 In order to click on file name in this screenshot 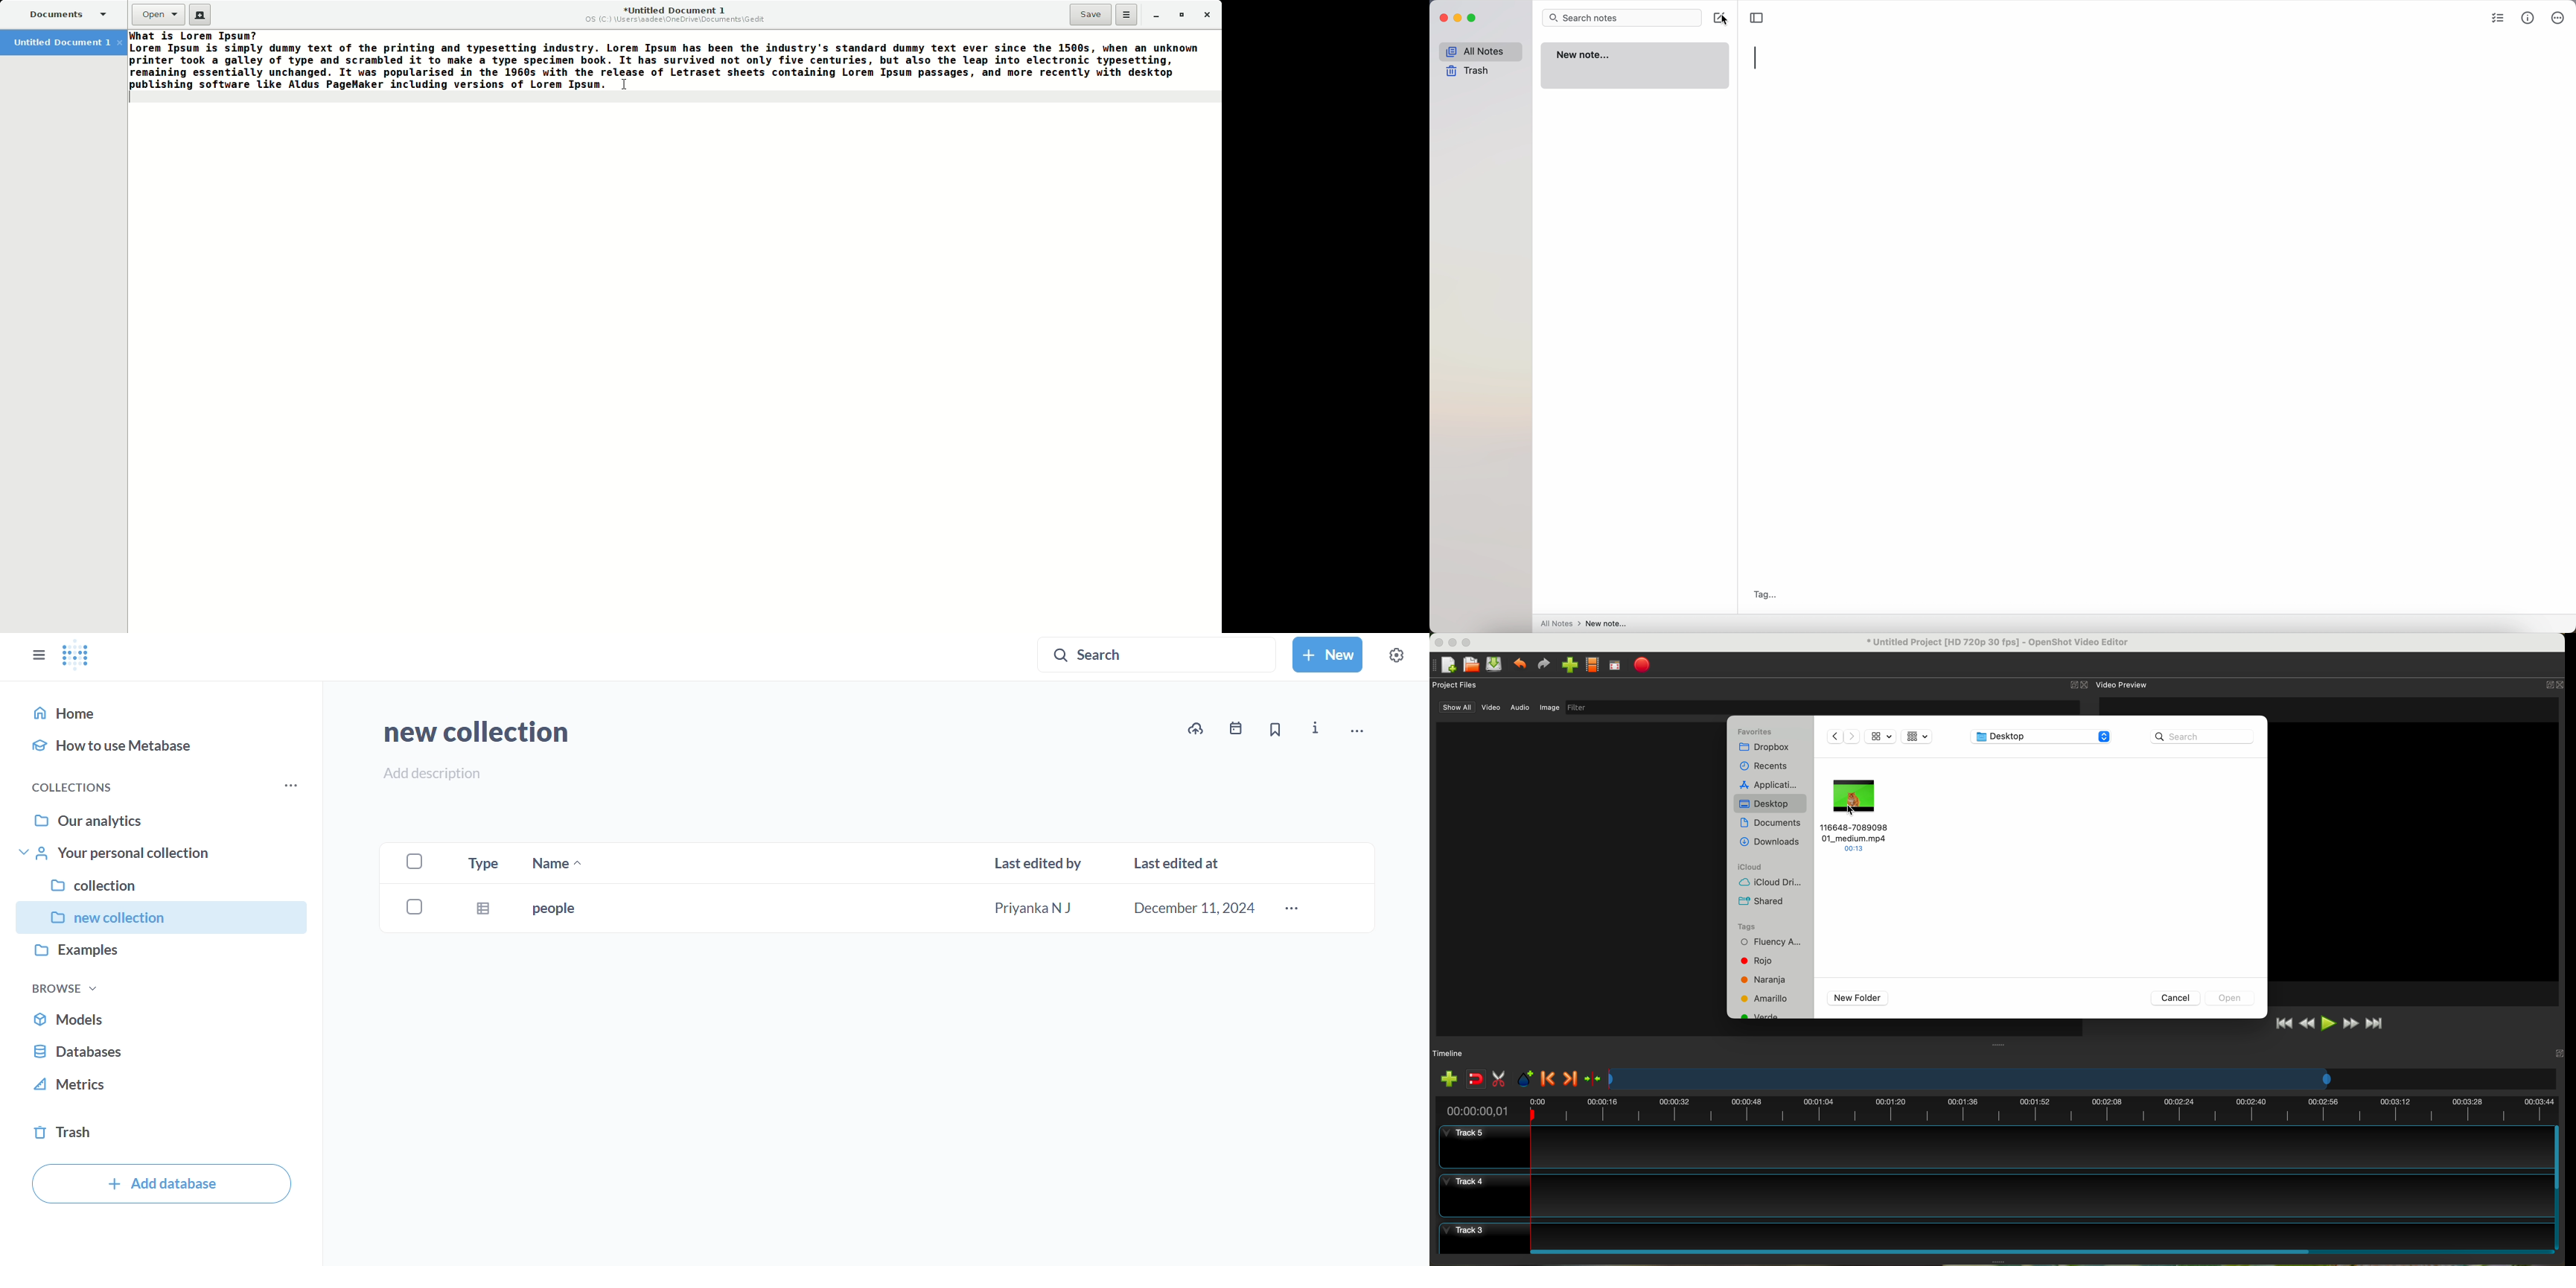, I will do `click(1998, 642)`.